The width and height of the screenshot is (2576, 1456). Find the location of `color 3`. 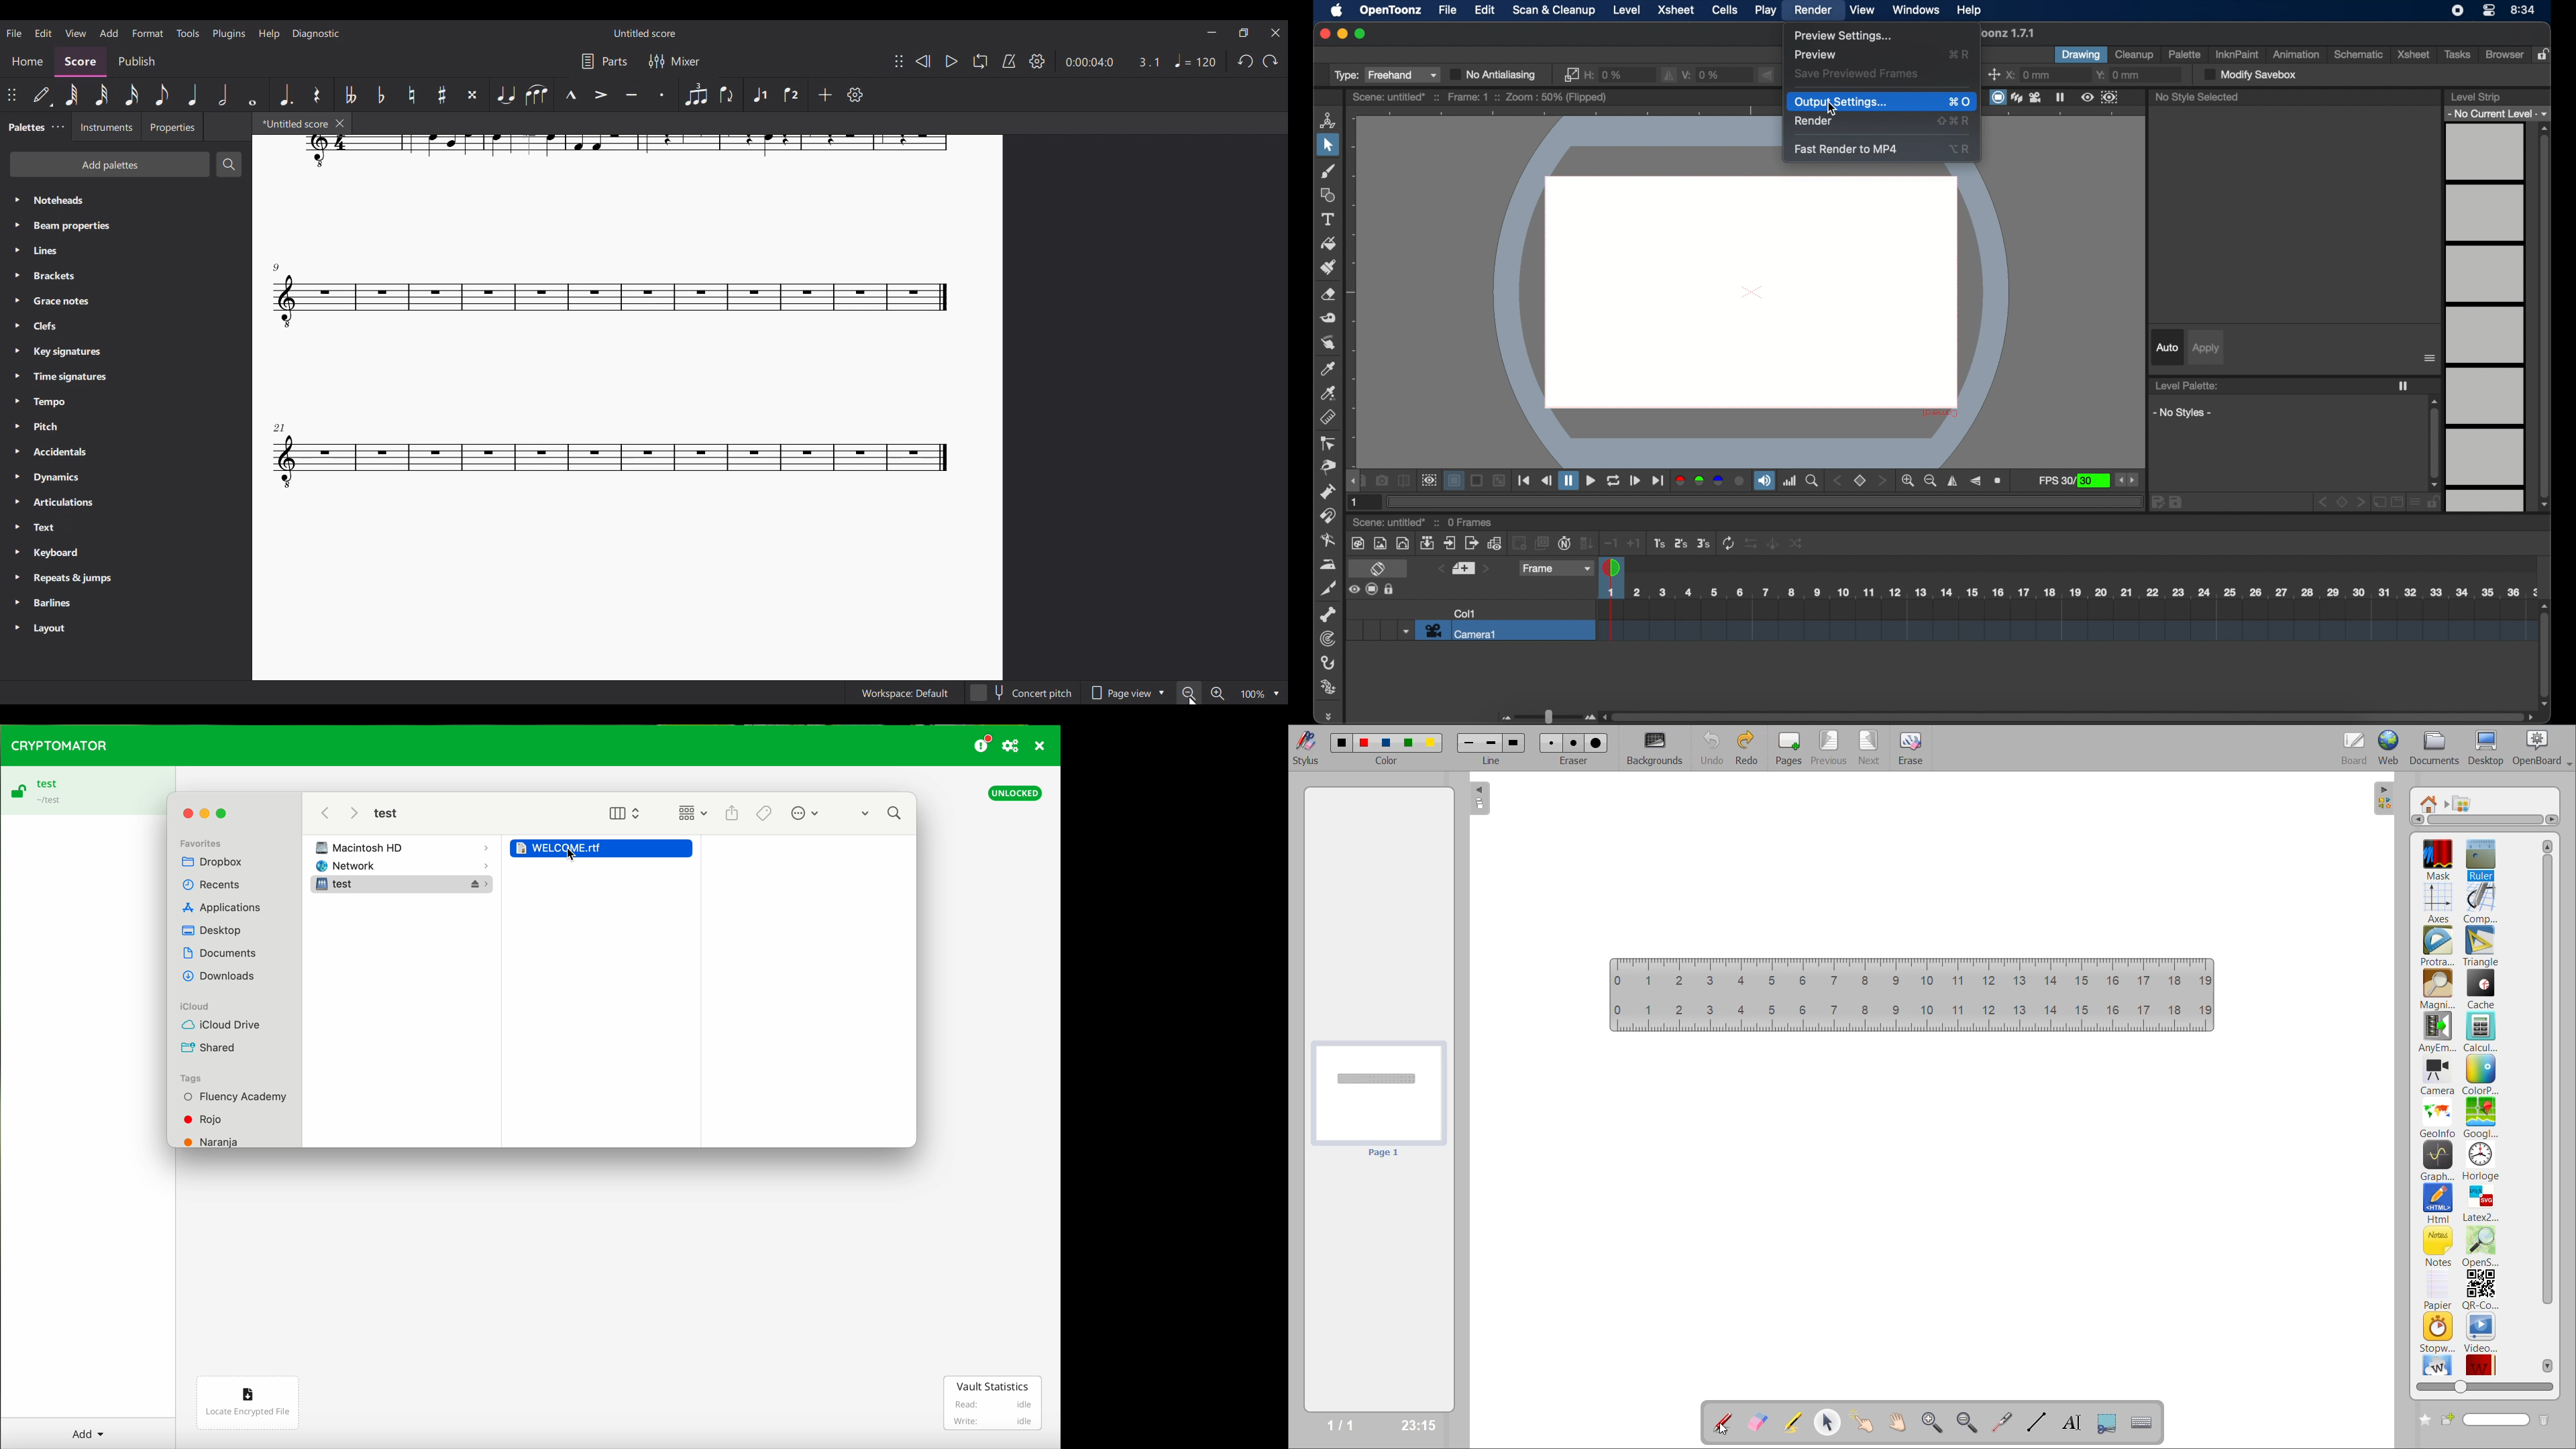

color 3 is located at coordinates (1385, 742).